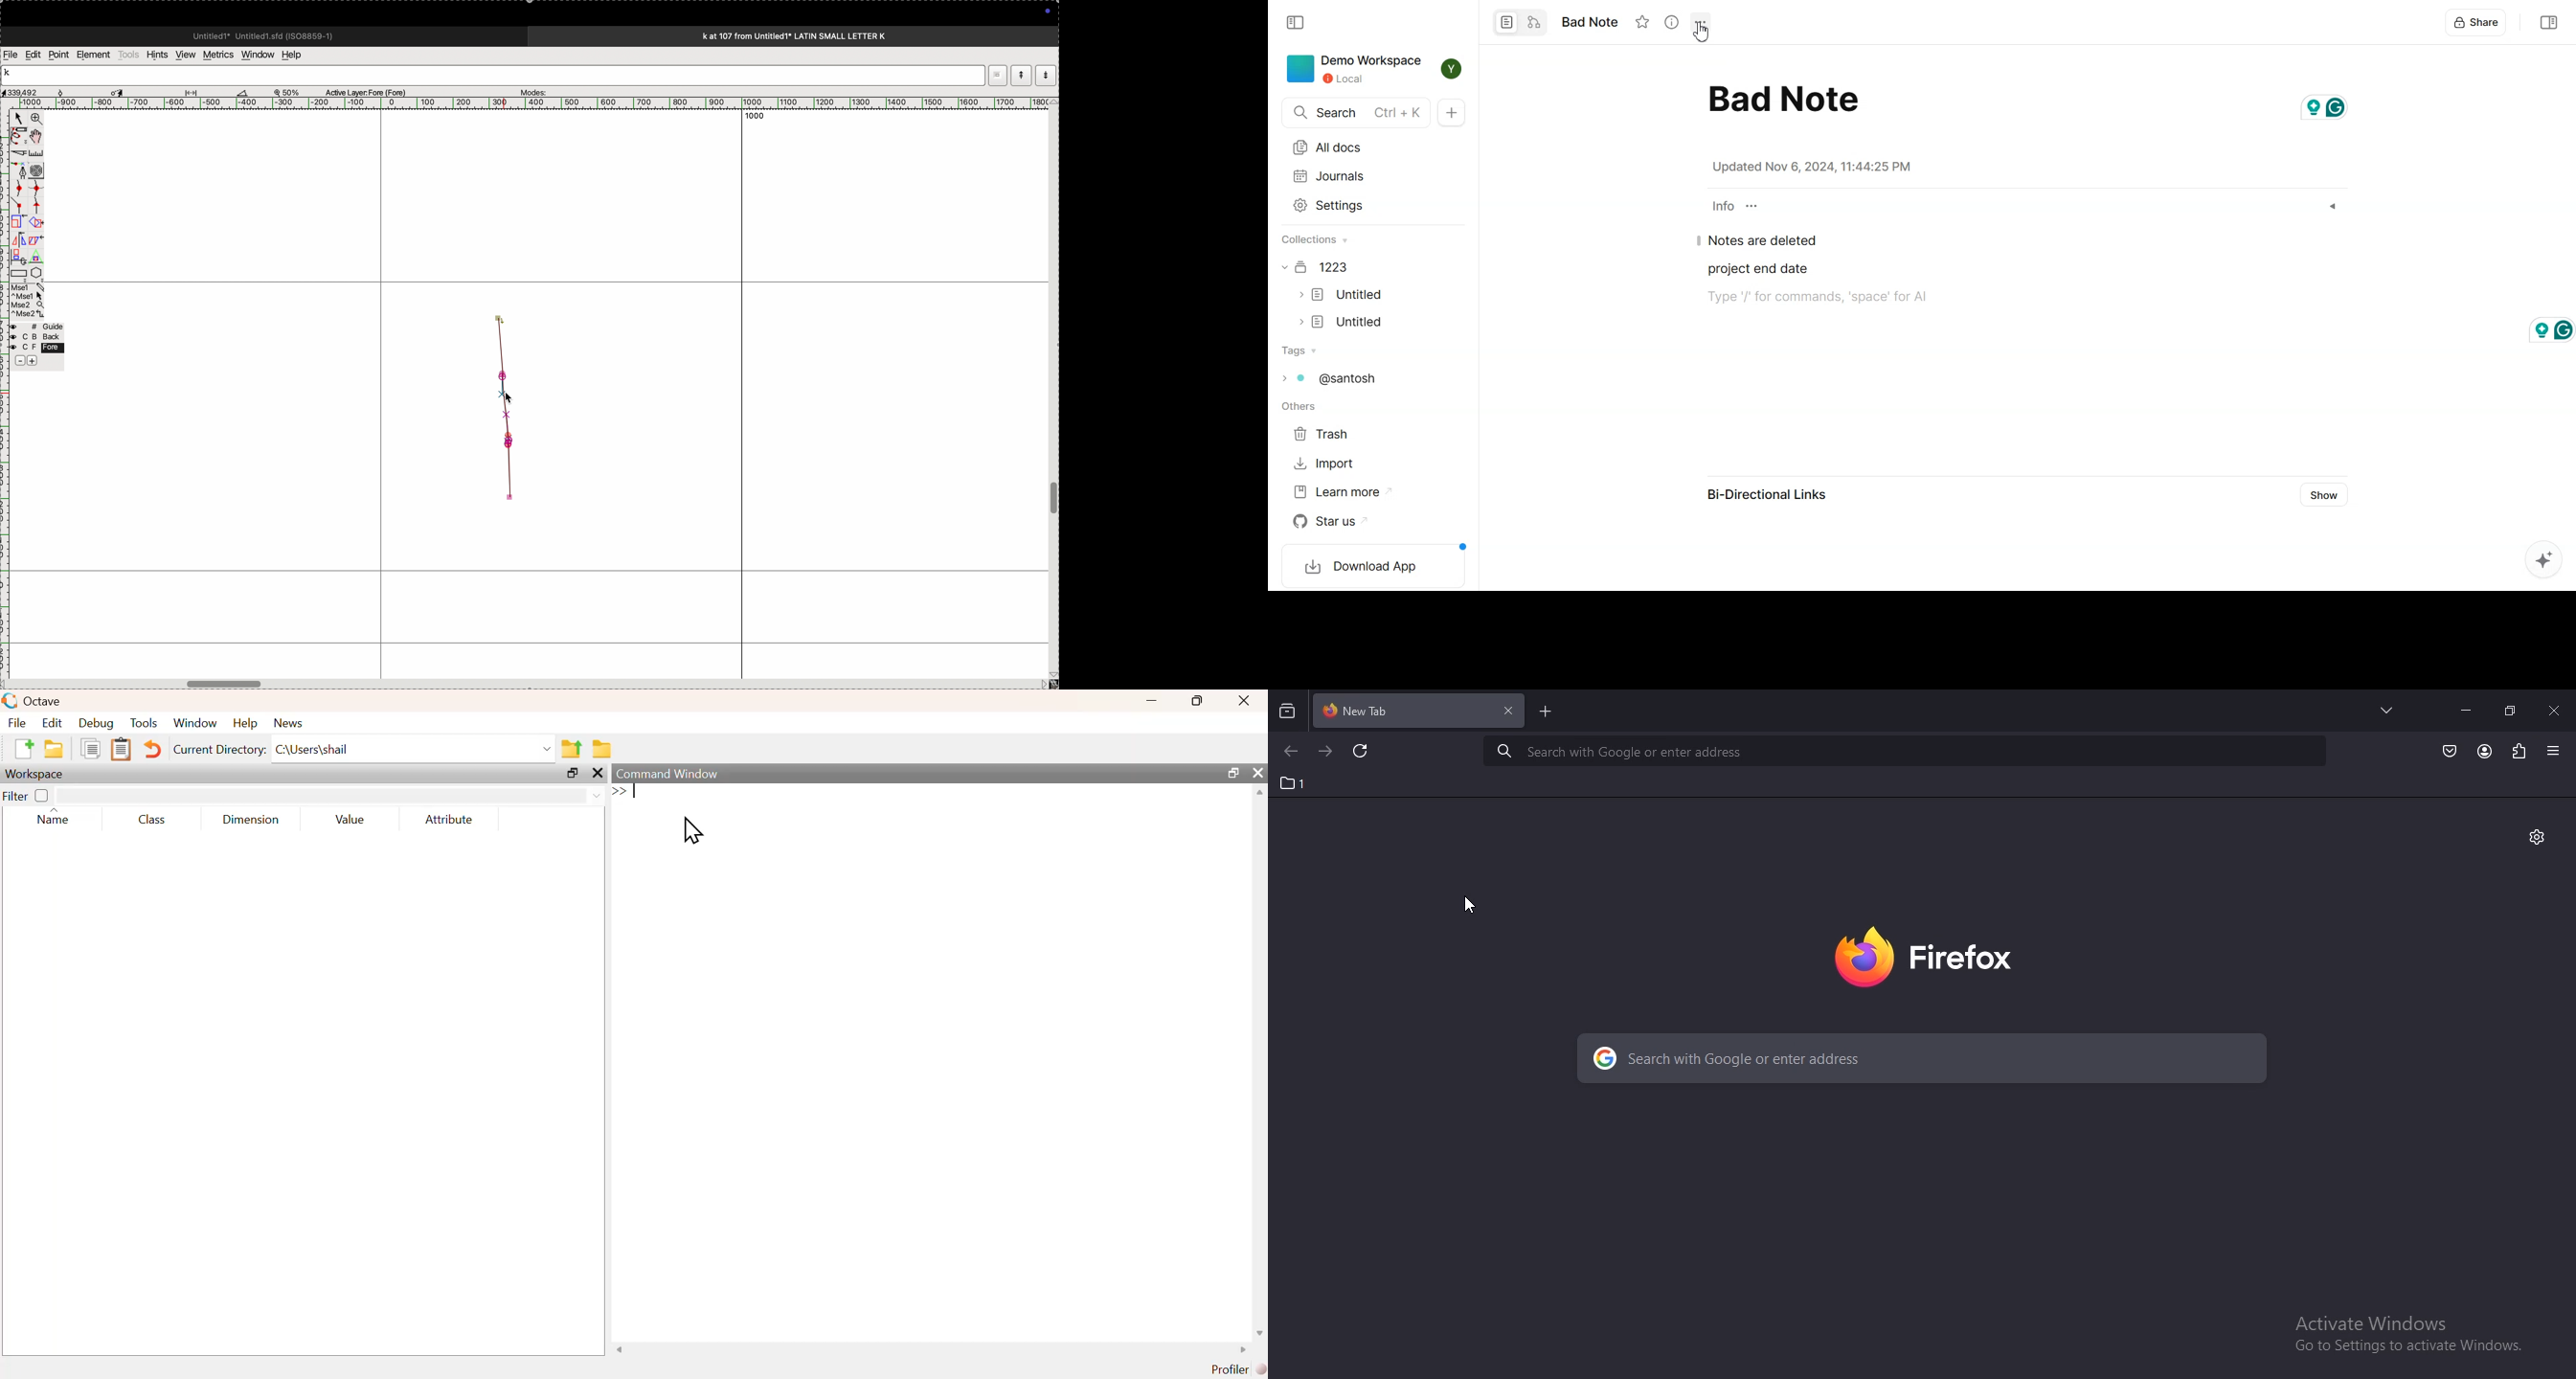 This screenshot has height=1400, width=2576. Describe the element at coordinates (1021, 75) in the screenshot. I see `modeup` at that location.